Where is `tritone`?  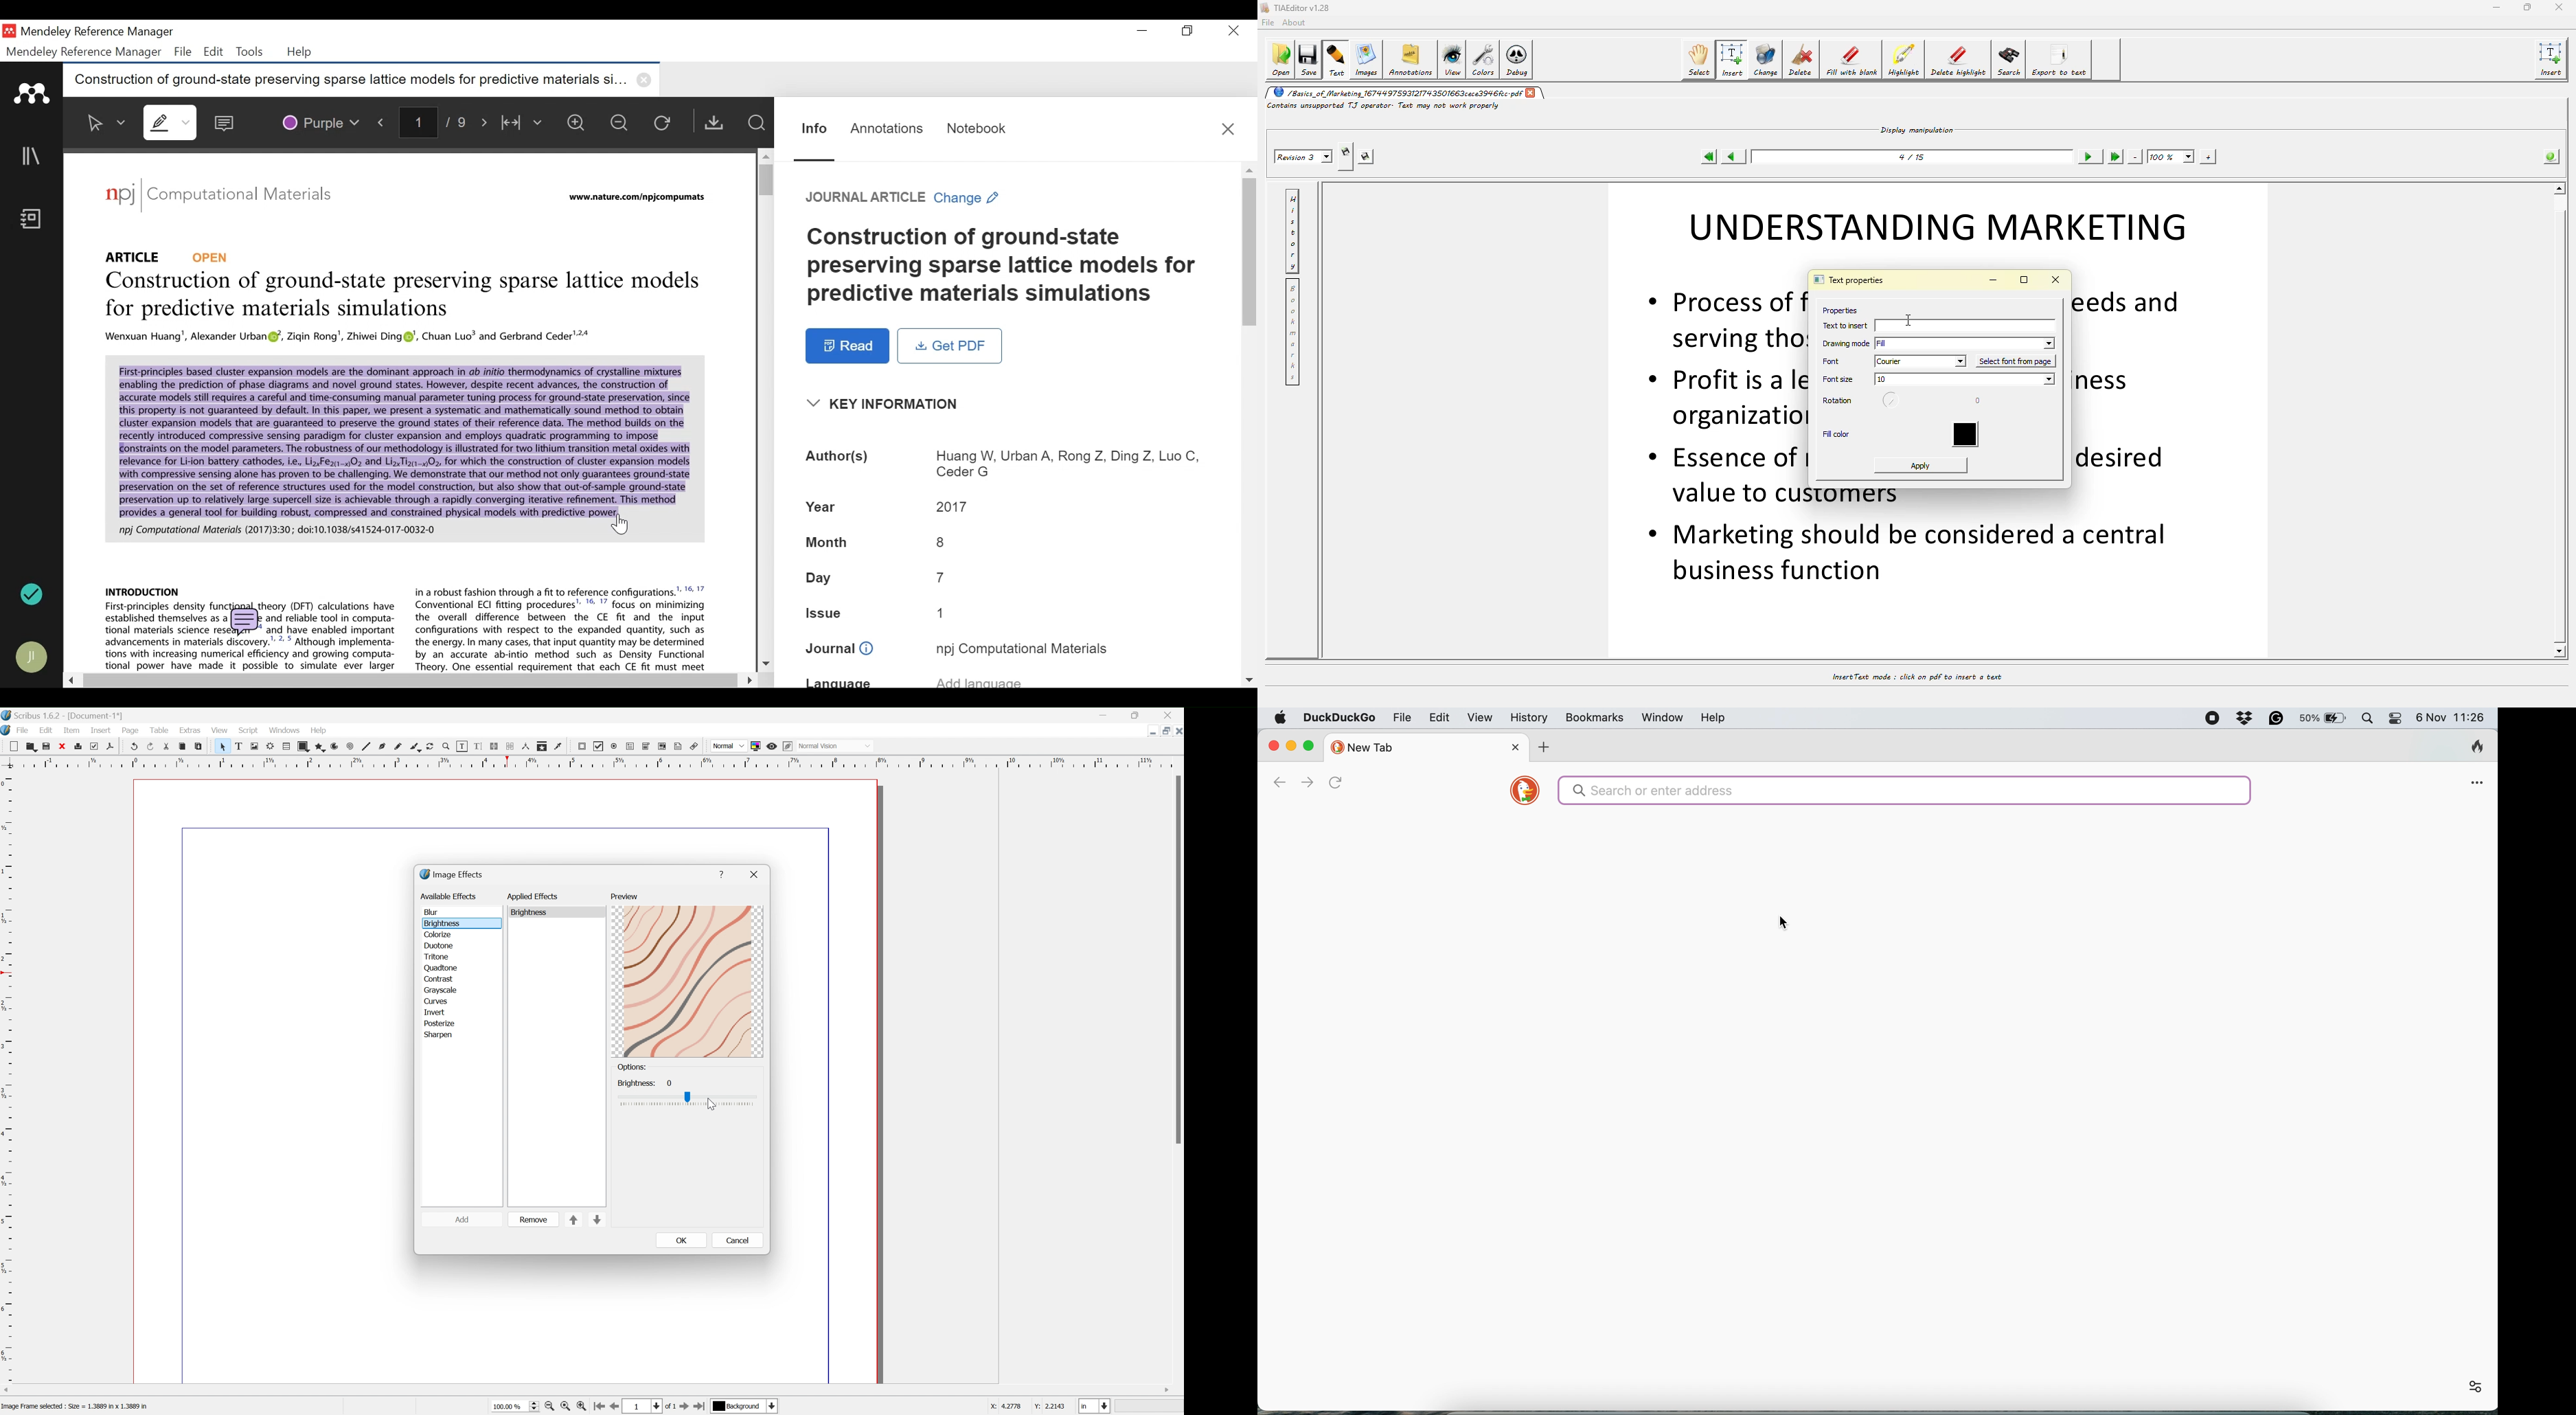
tritone is located at coordinates (438, 955).